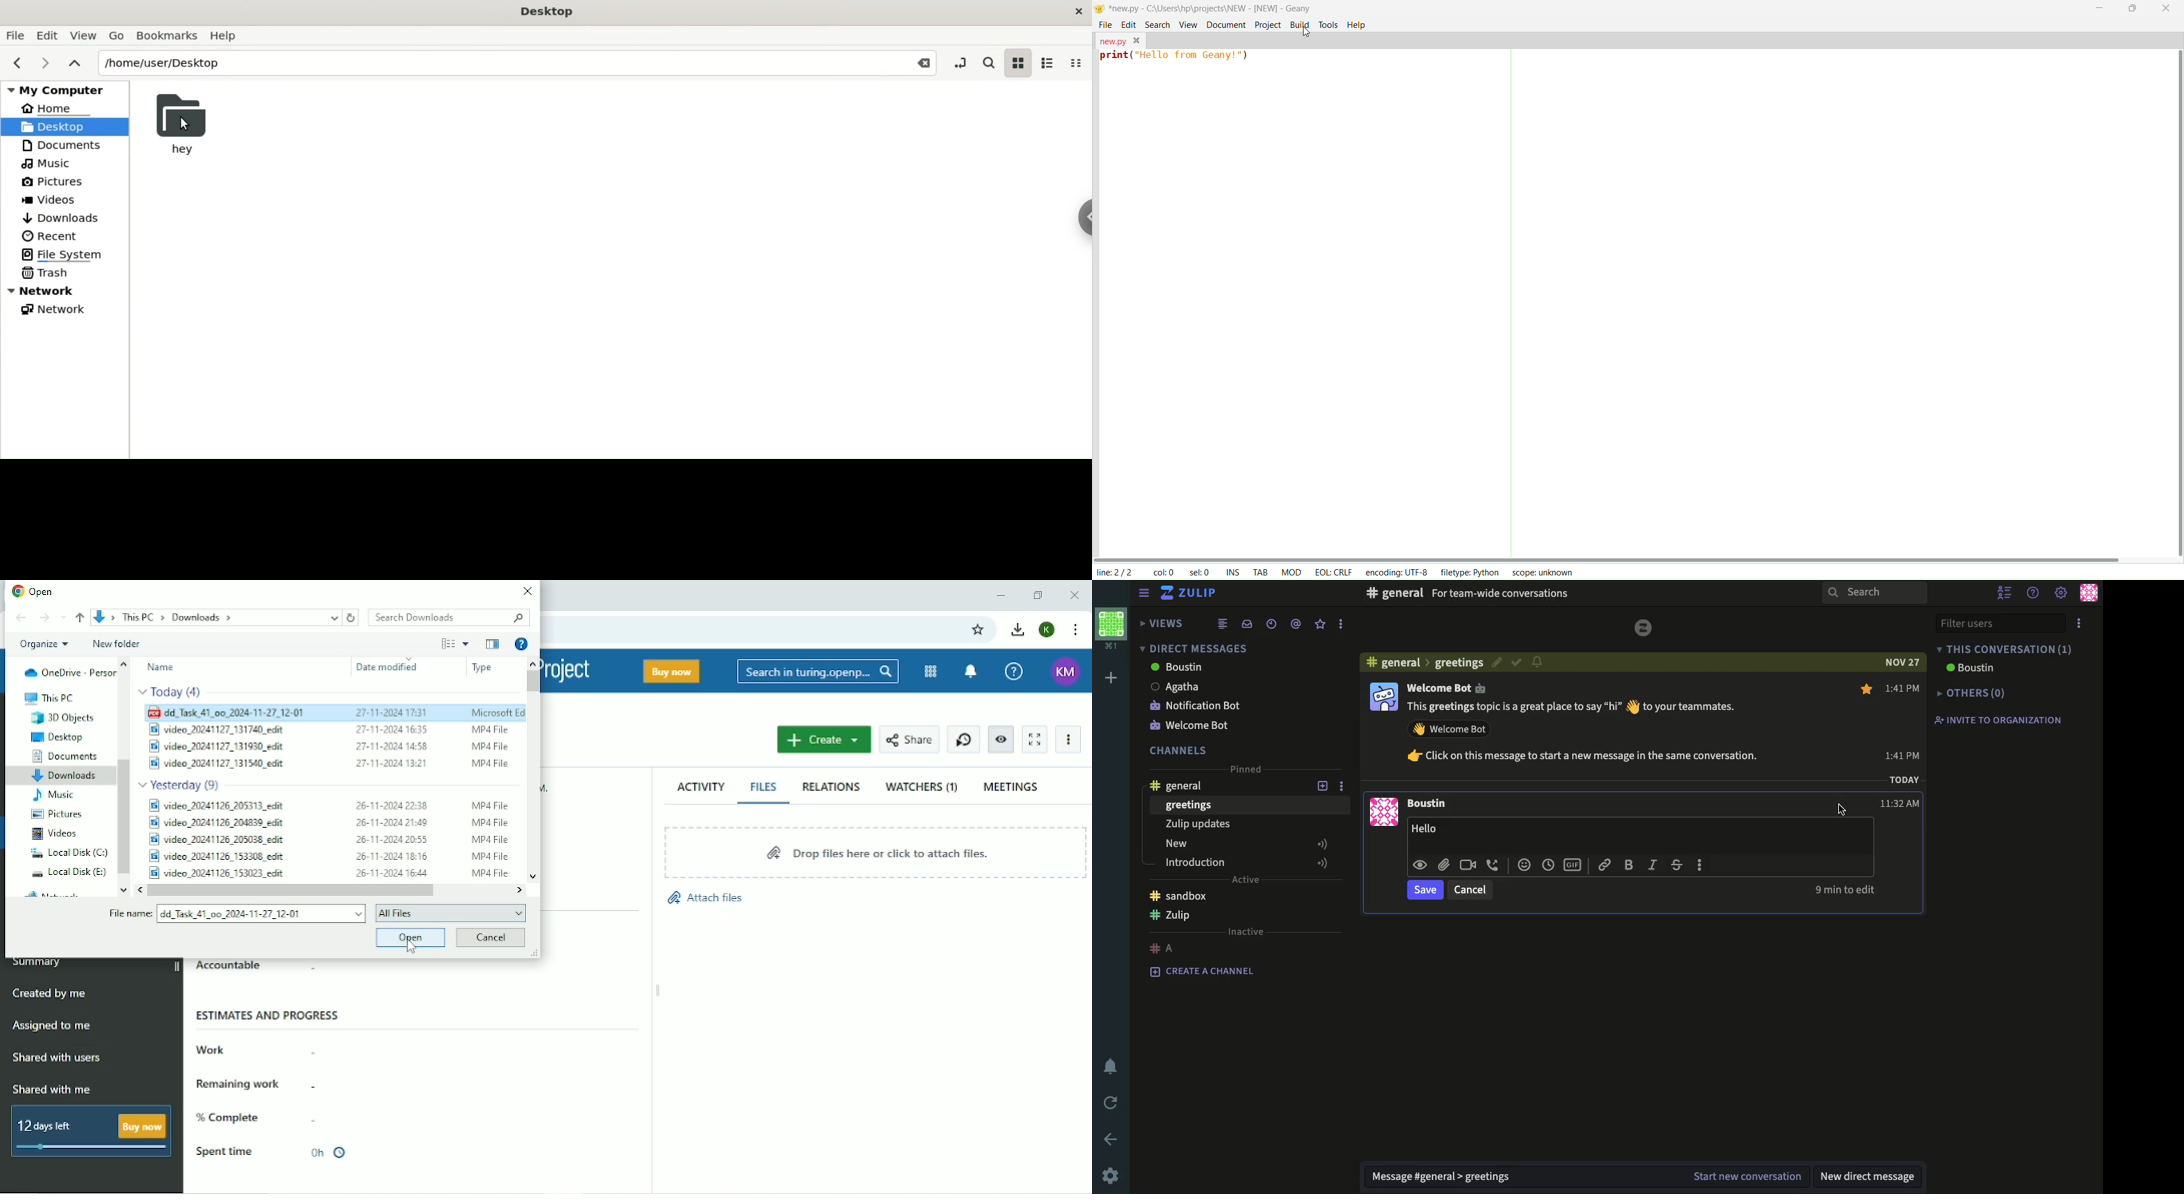  What do you see at coordinates (962, 738) in the screenshot?
I see `Set new timer` at bounding box center [962, 738].